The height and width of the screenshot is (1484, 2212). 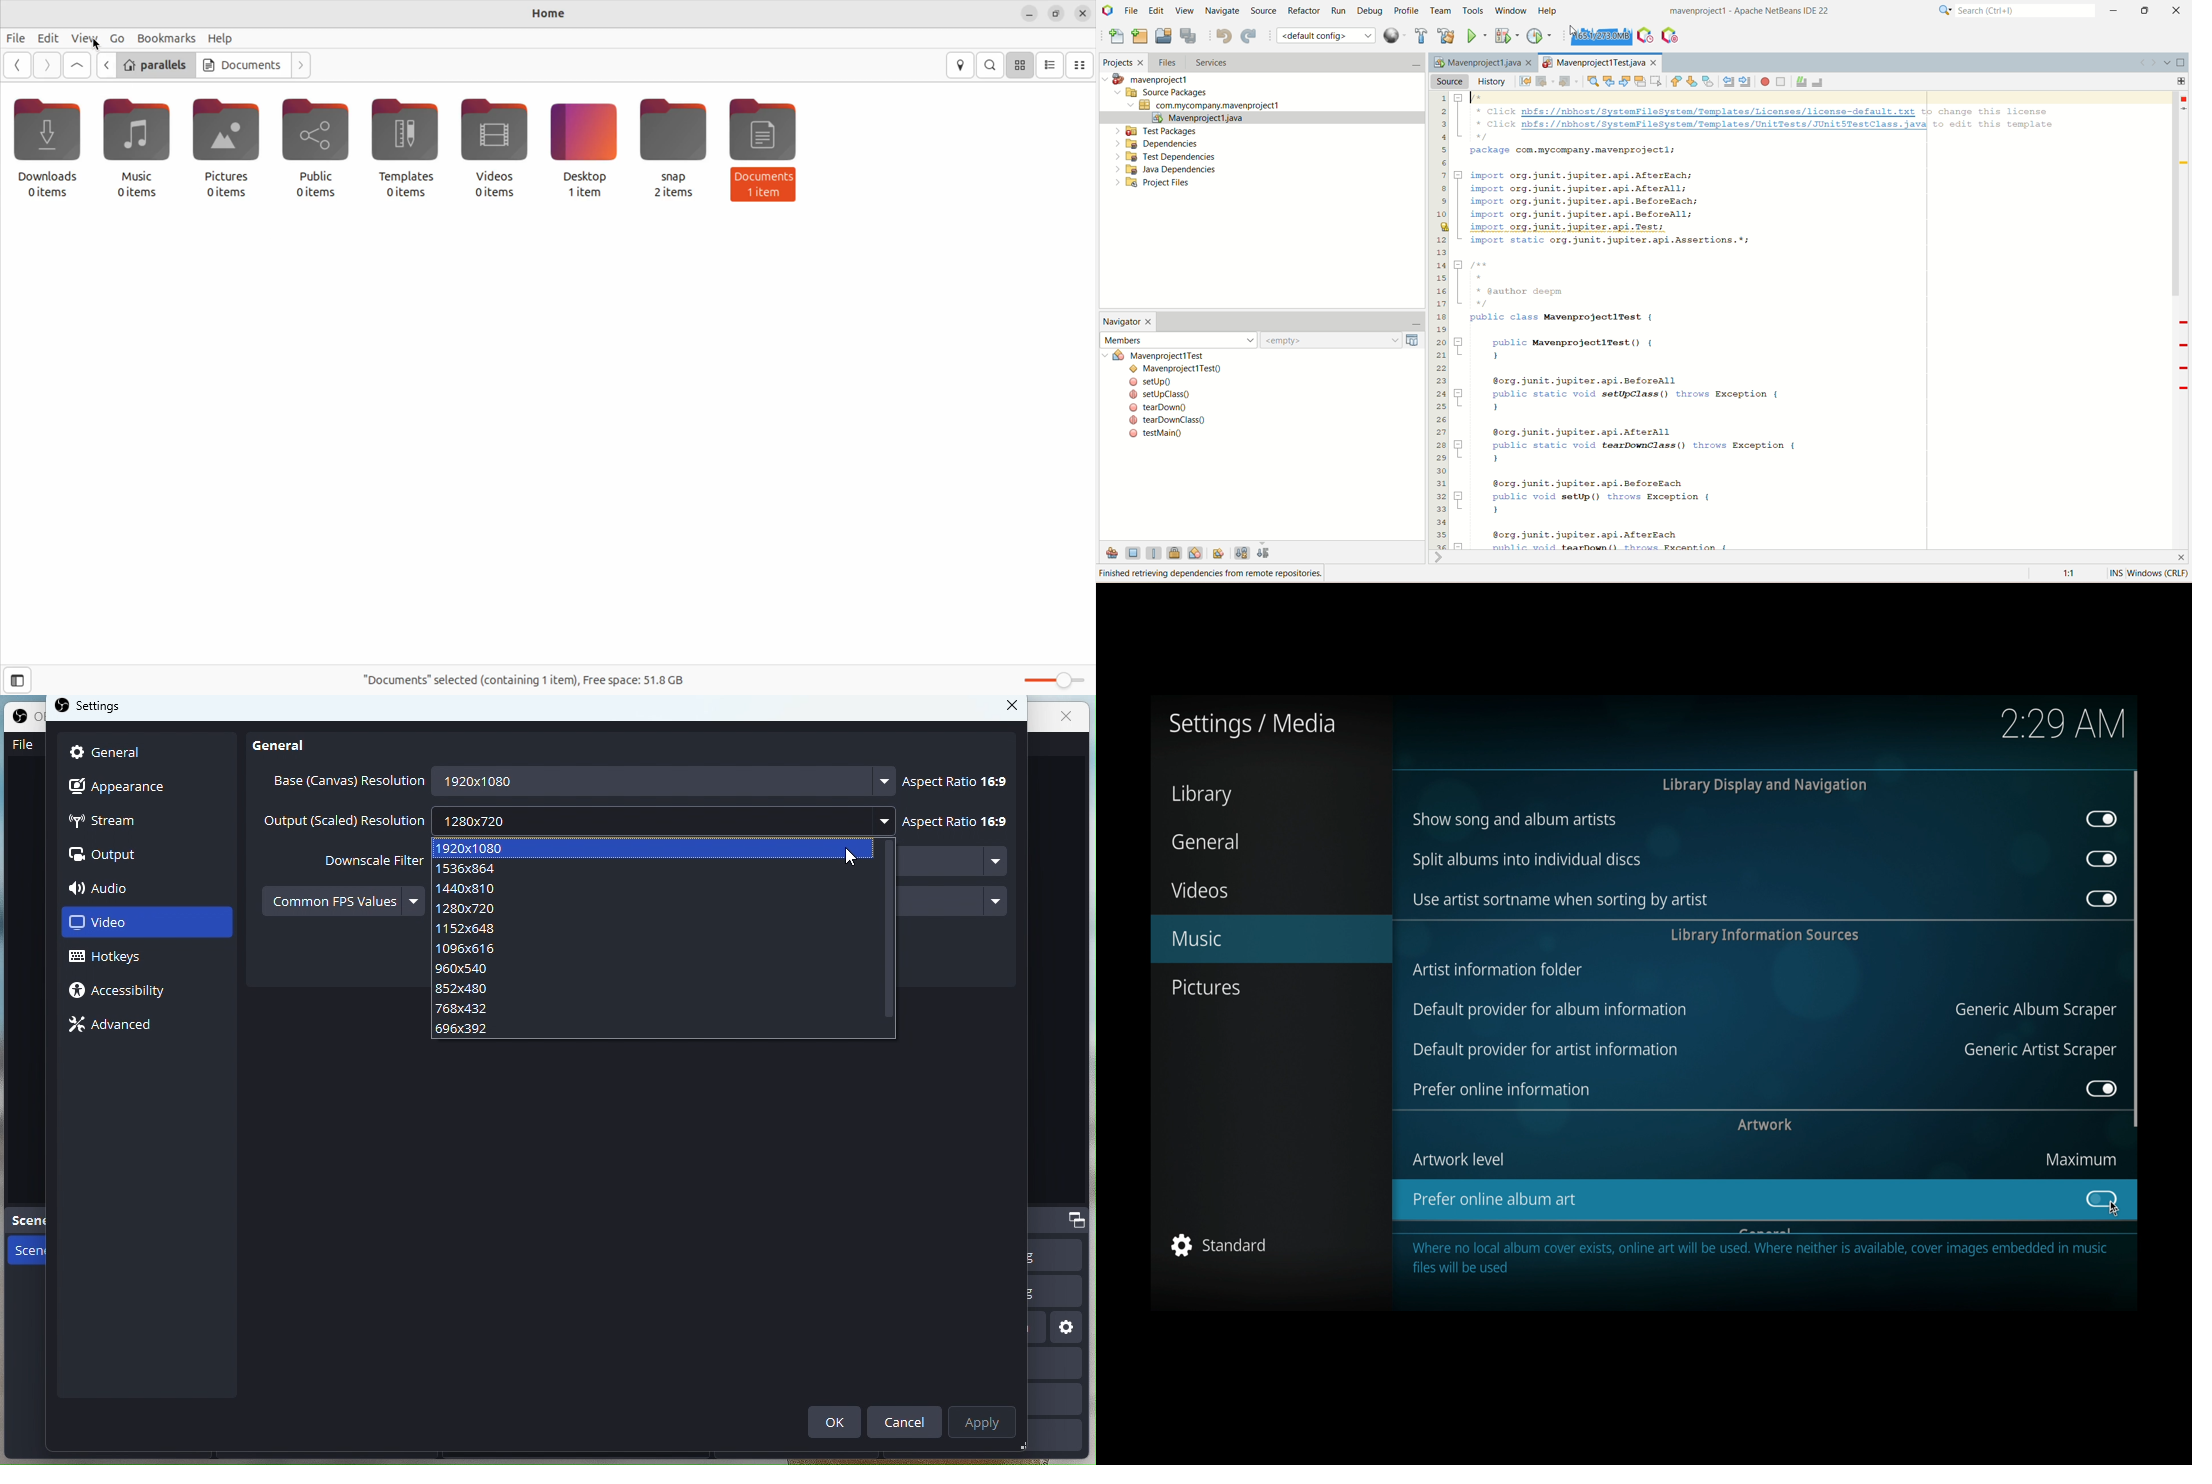 What do you see at coordinates (1128, 324) in the screenshot?
I see `navigator` at bounding box center [1128, 324].